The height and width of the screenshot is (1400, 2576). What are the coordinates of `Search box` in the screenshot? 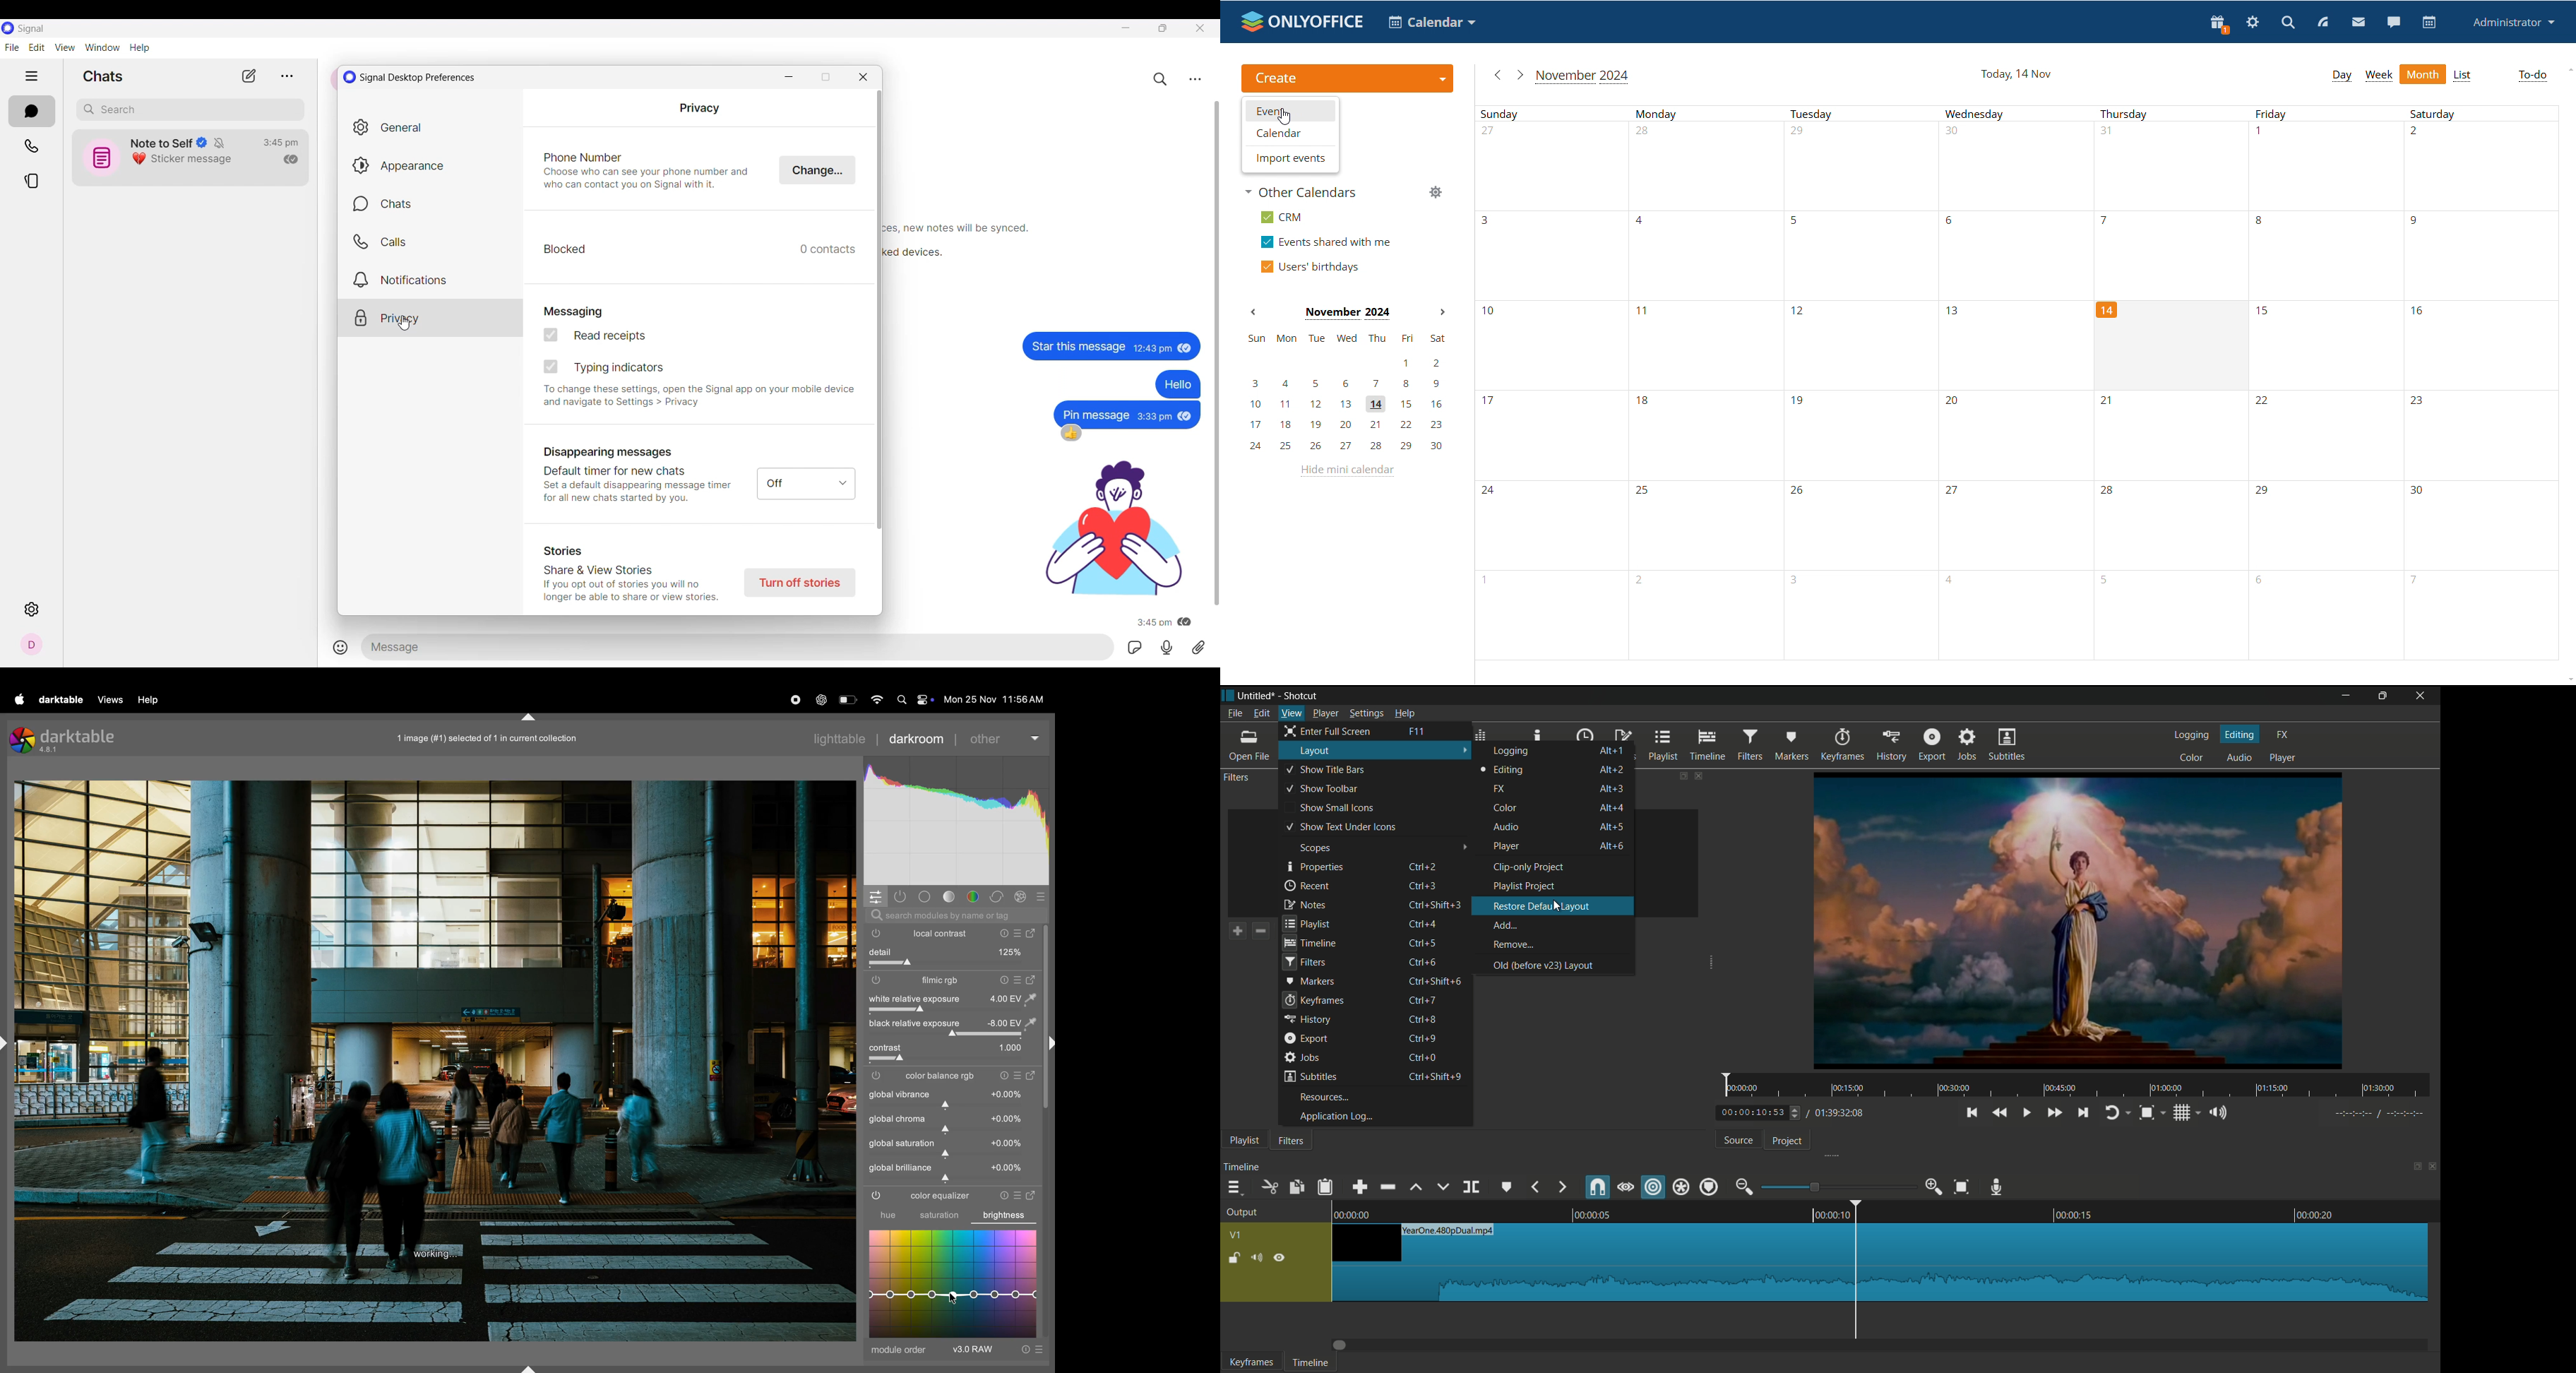 It's located at (191, 110).